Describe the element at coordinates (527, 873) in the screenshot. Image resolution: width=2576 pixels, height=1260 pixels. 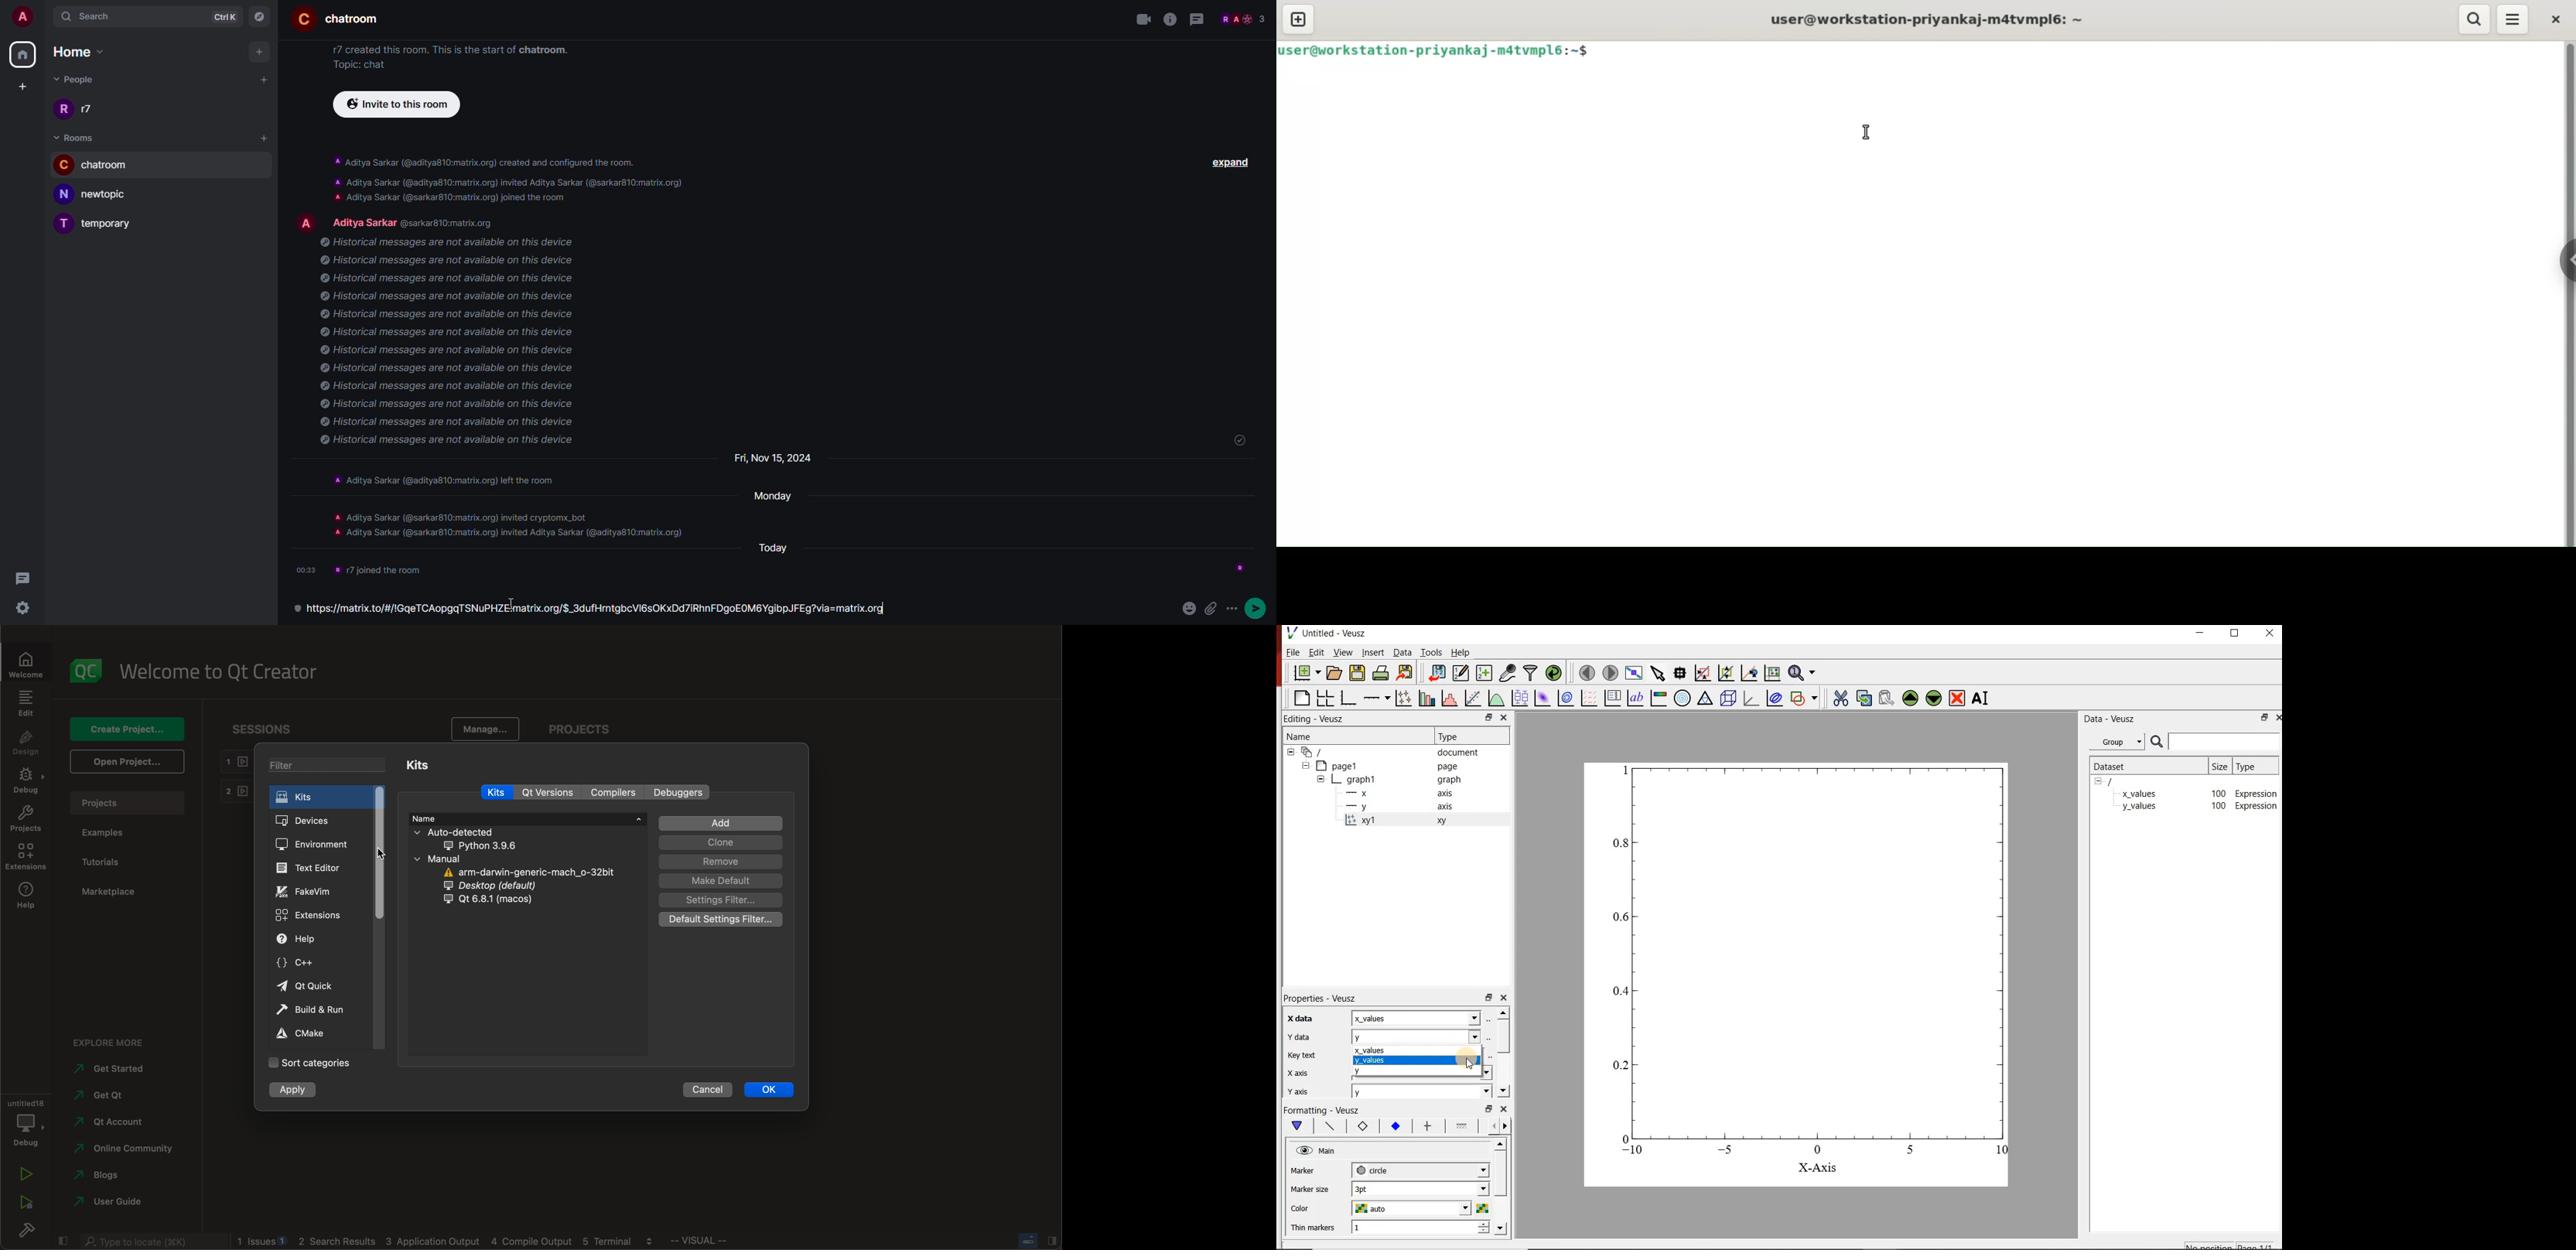
I see `arm darwin` at that location.